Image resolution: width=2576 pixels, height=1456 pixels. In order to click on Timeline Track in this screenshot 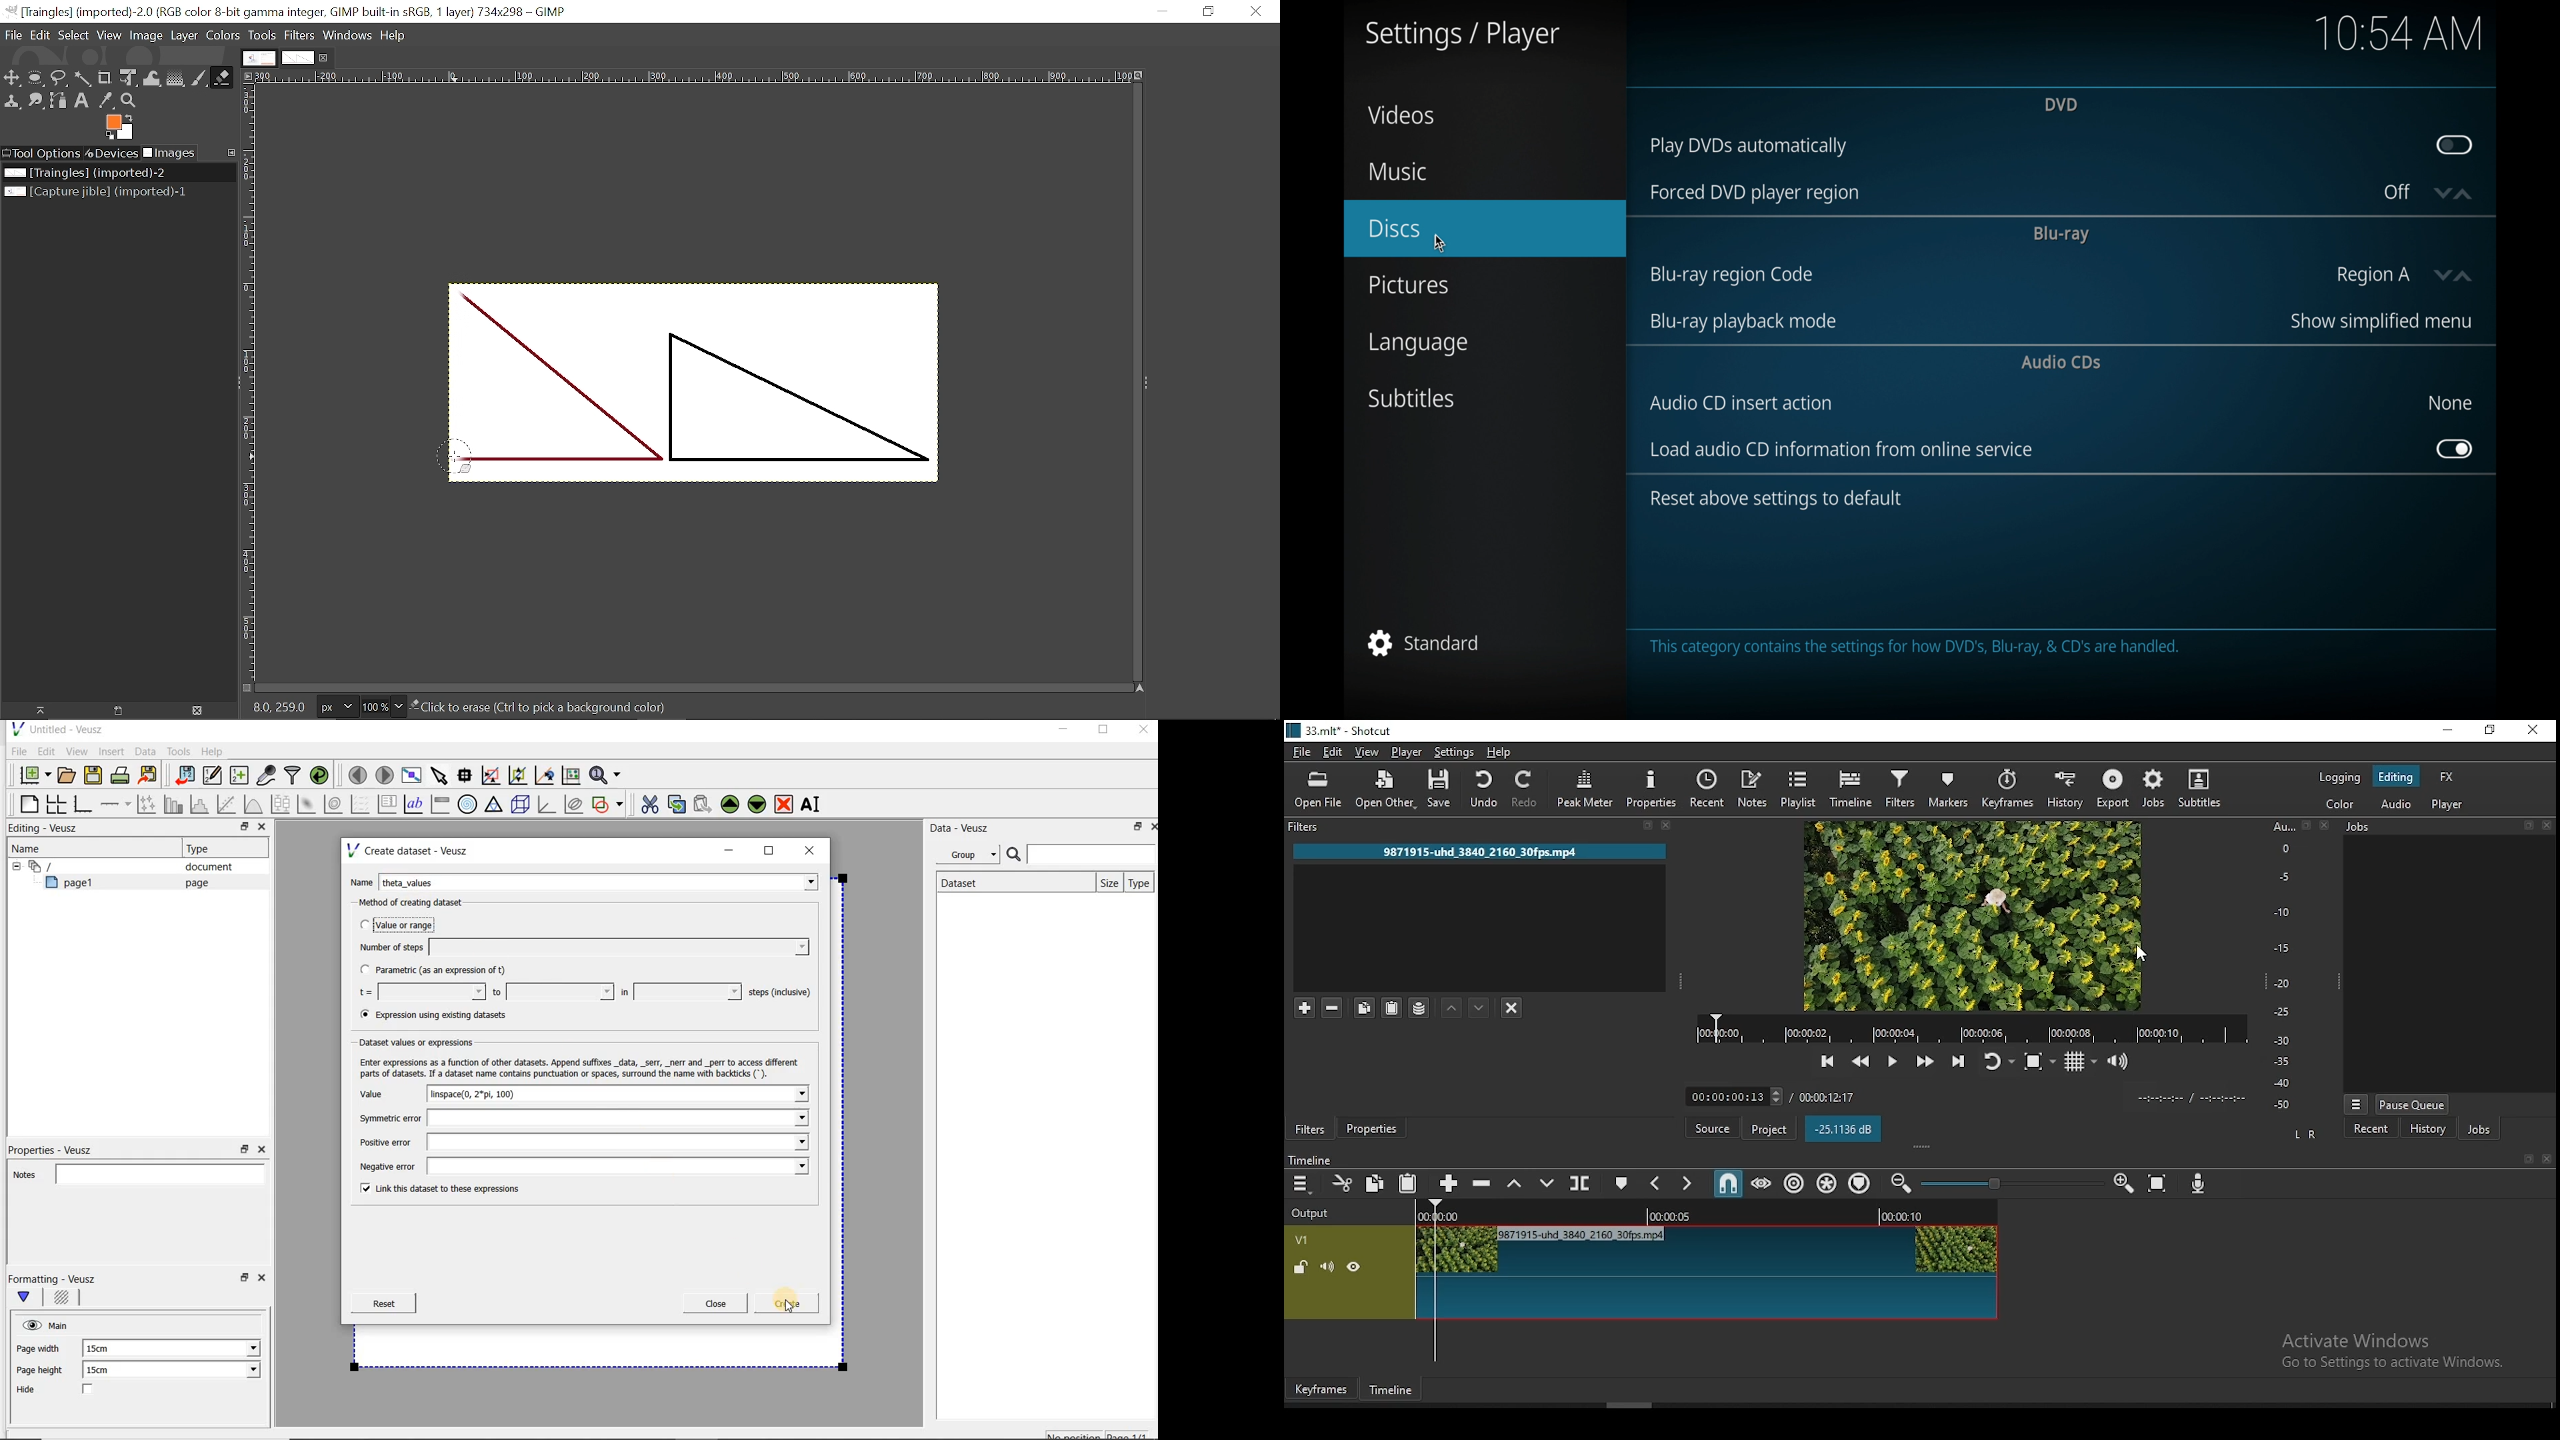, I will do `click(1705, 1215)`.